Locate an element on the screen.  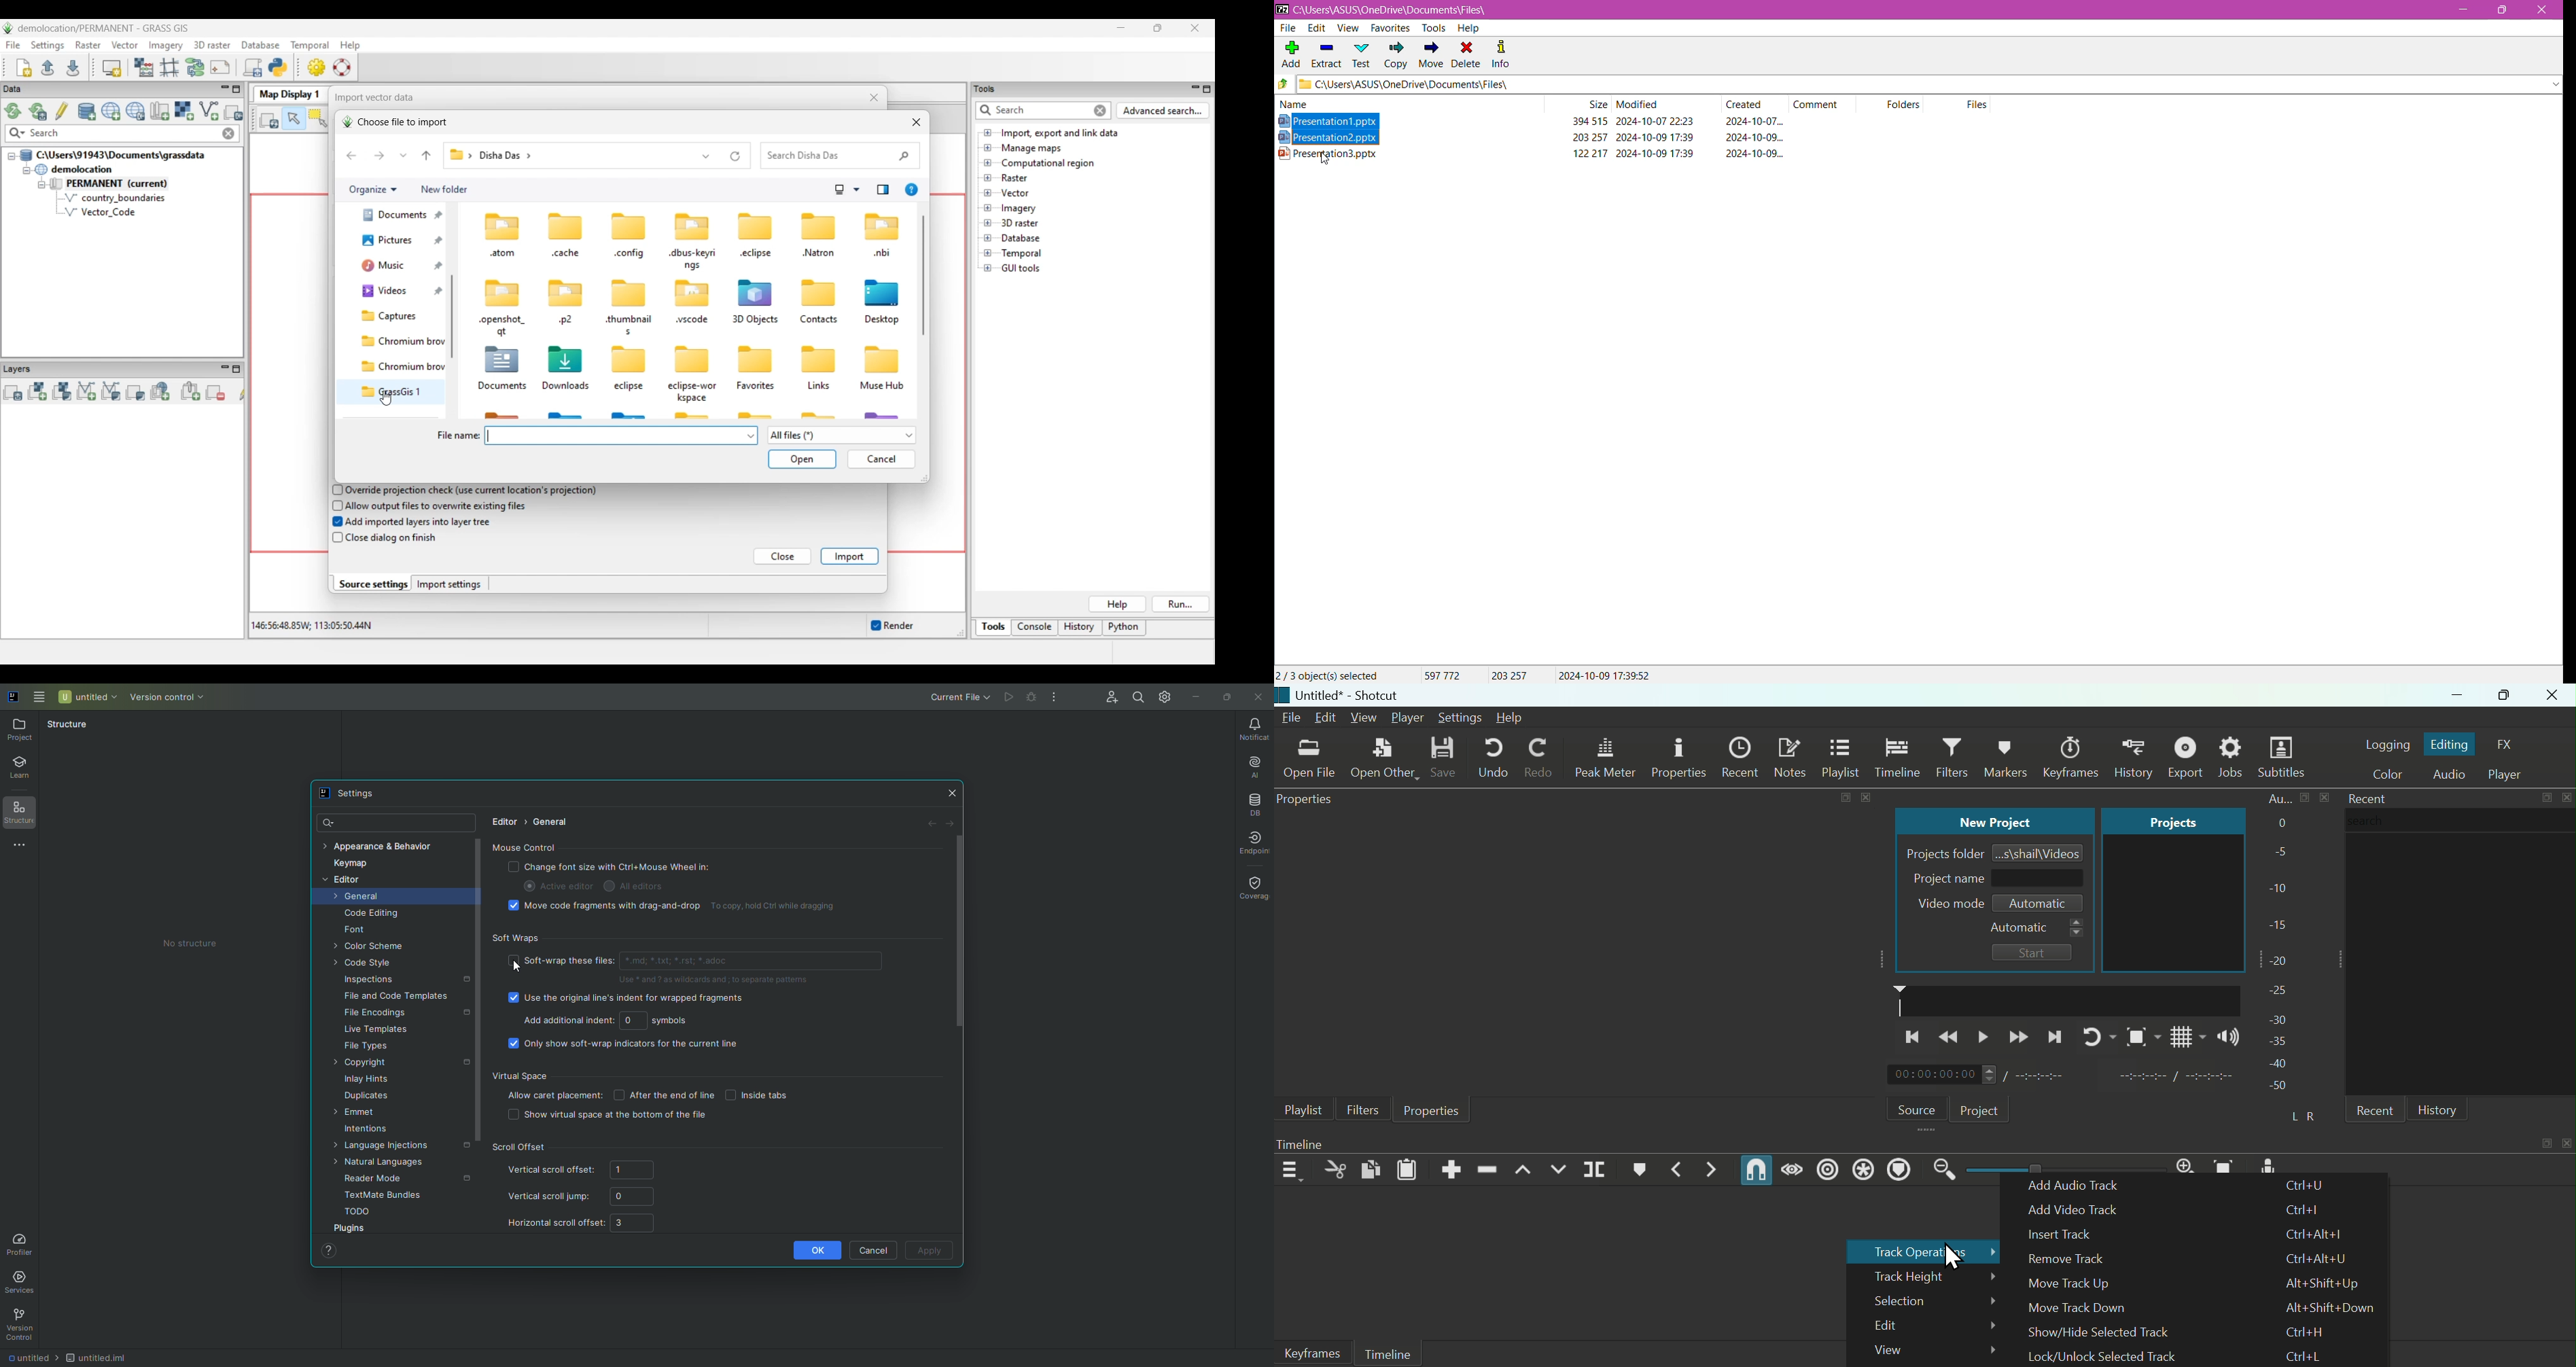
Peak Meter is located at coordinates (1606, 758).